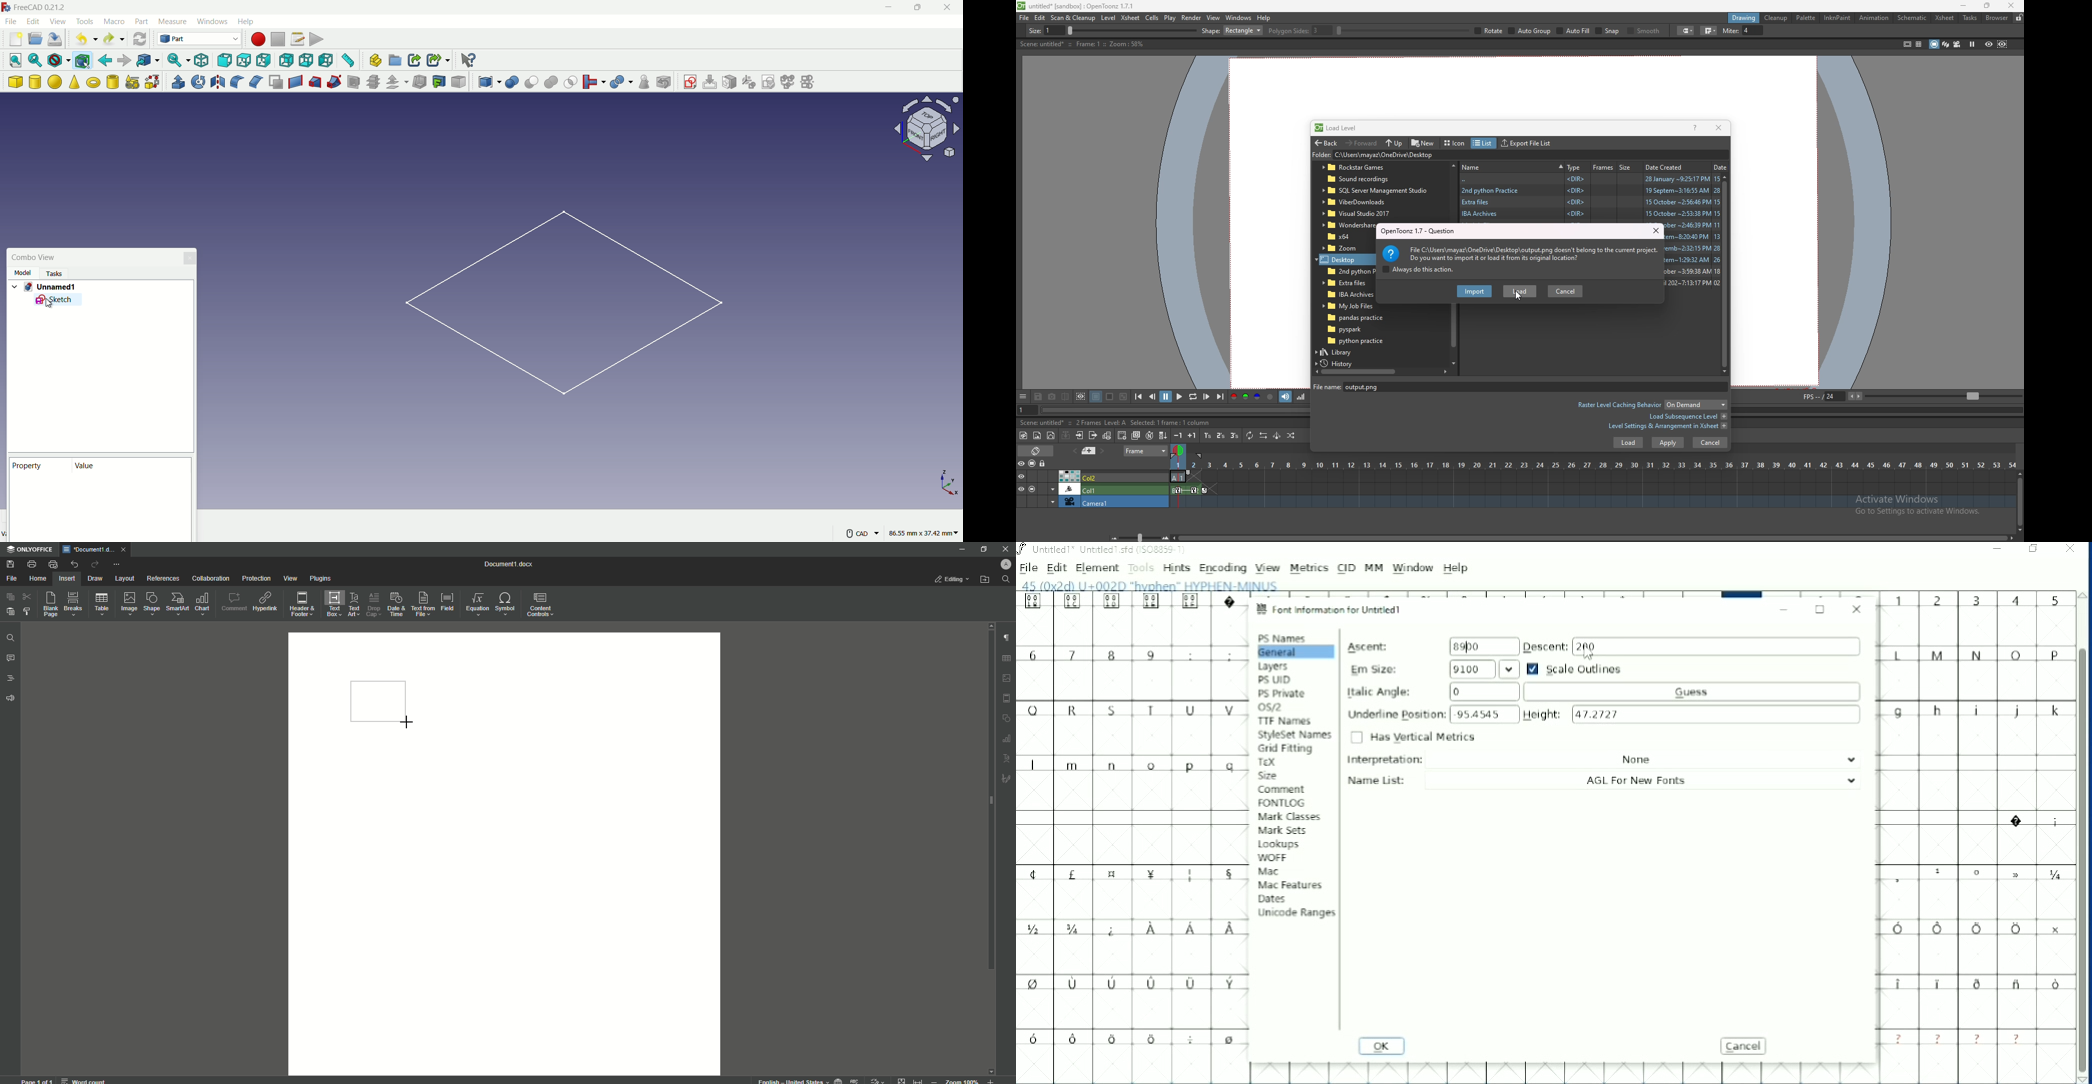  Describe the element at coordinates (920, 1080) in the screenshot. I see `fit to width` at that location.